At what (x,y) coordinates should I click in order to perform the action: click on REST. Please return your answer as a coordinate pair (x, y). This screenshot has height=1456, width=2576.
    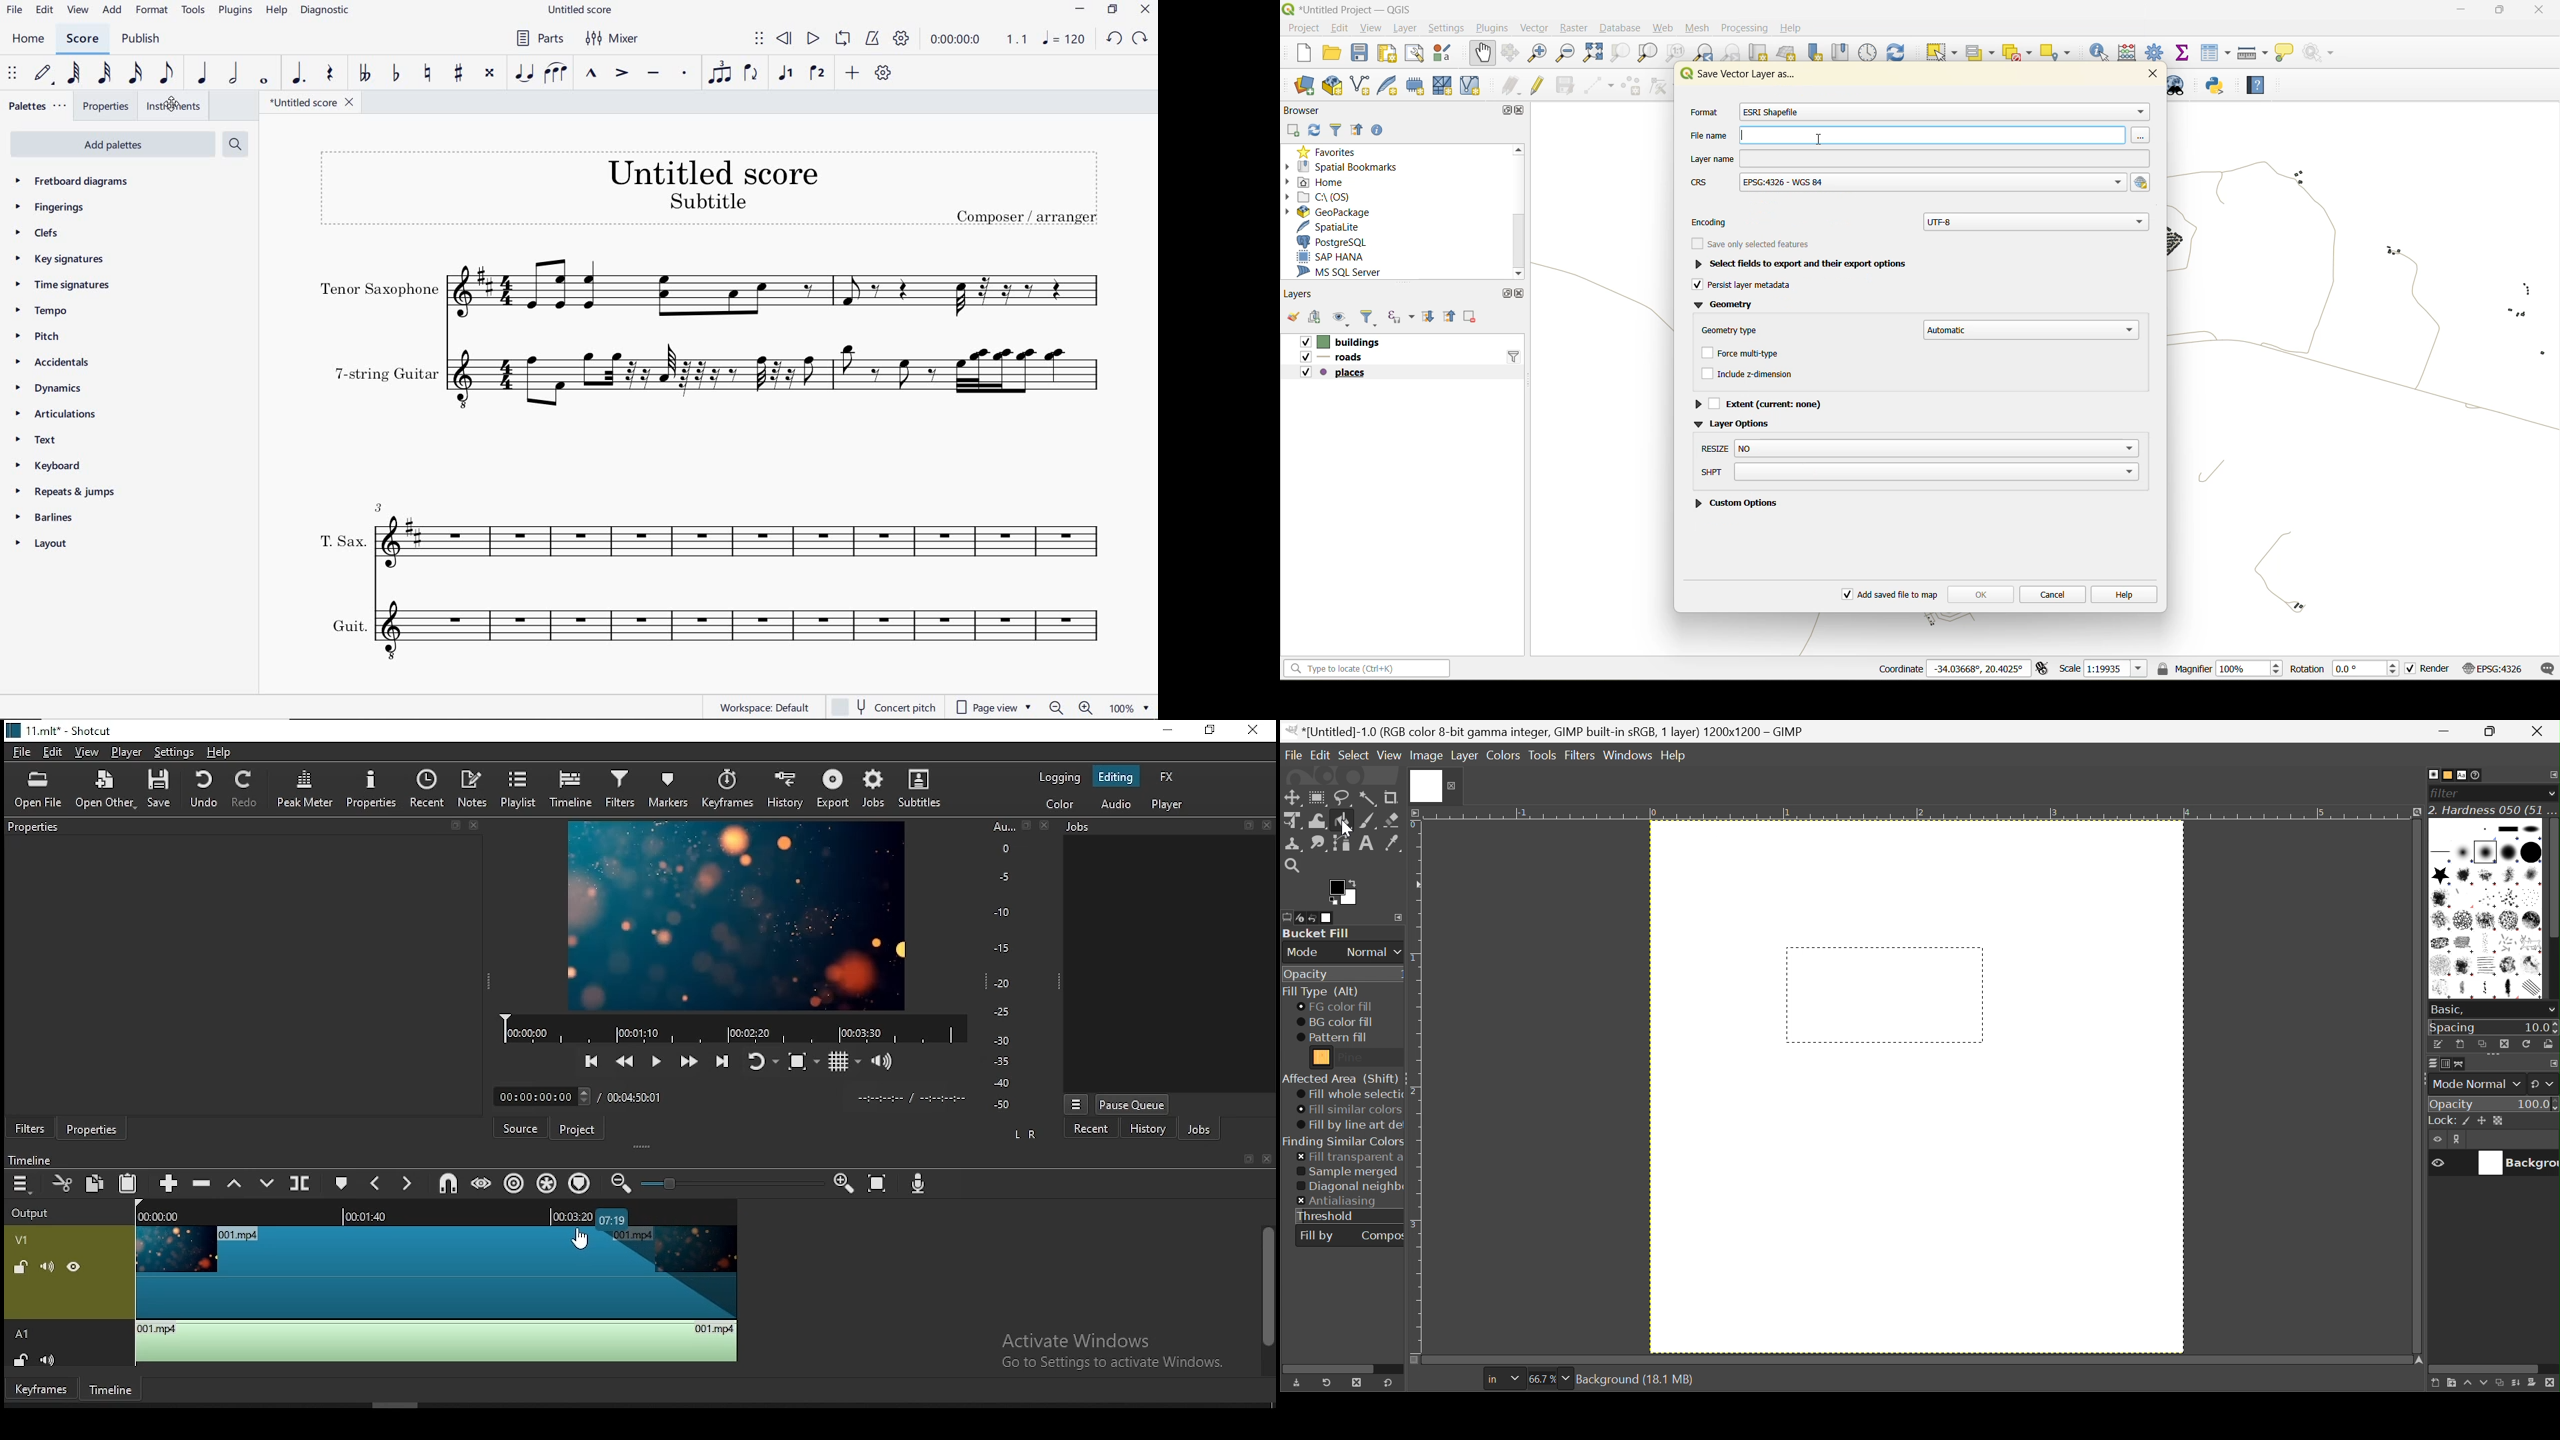
    Looking at the image, I should click on (330, 74).